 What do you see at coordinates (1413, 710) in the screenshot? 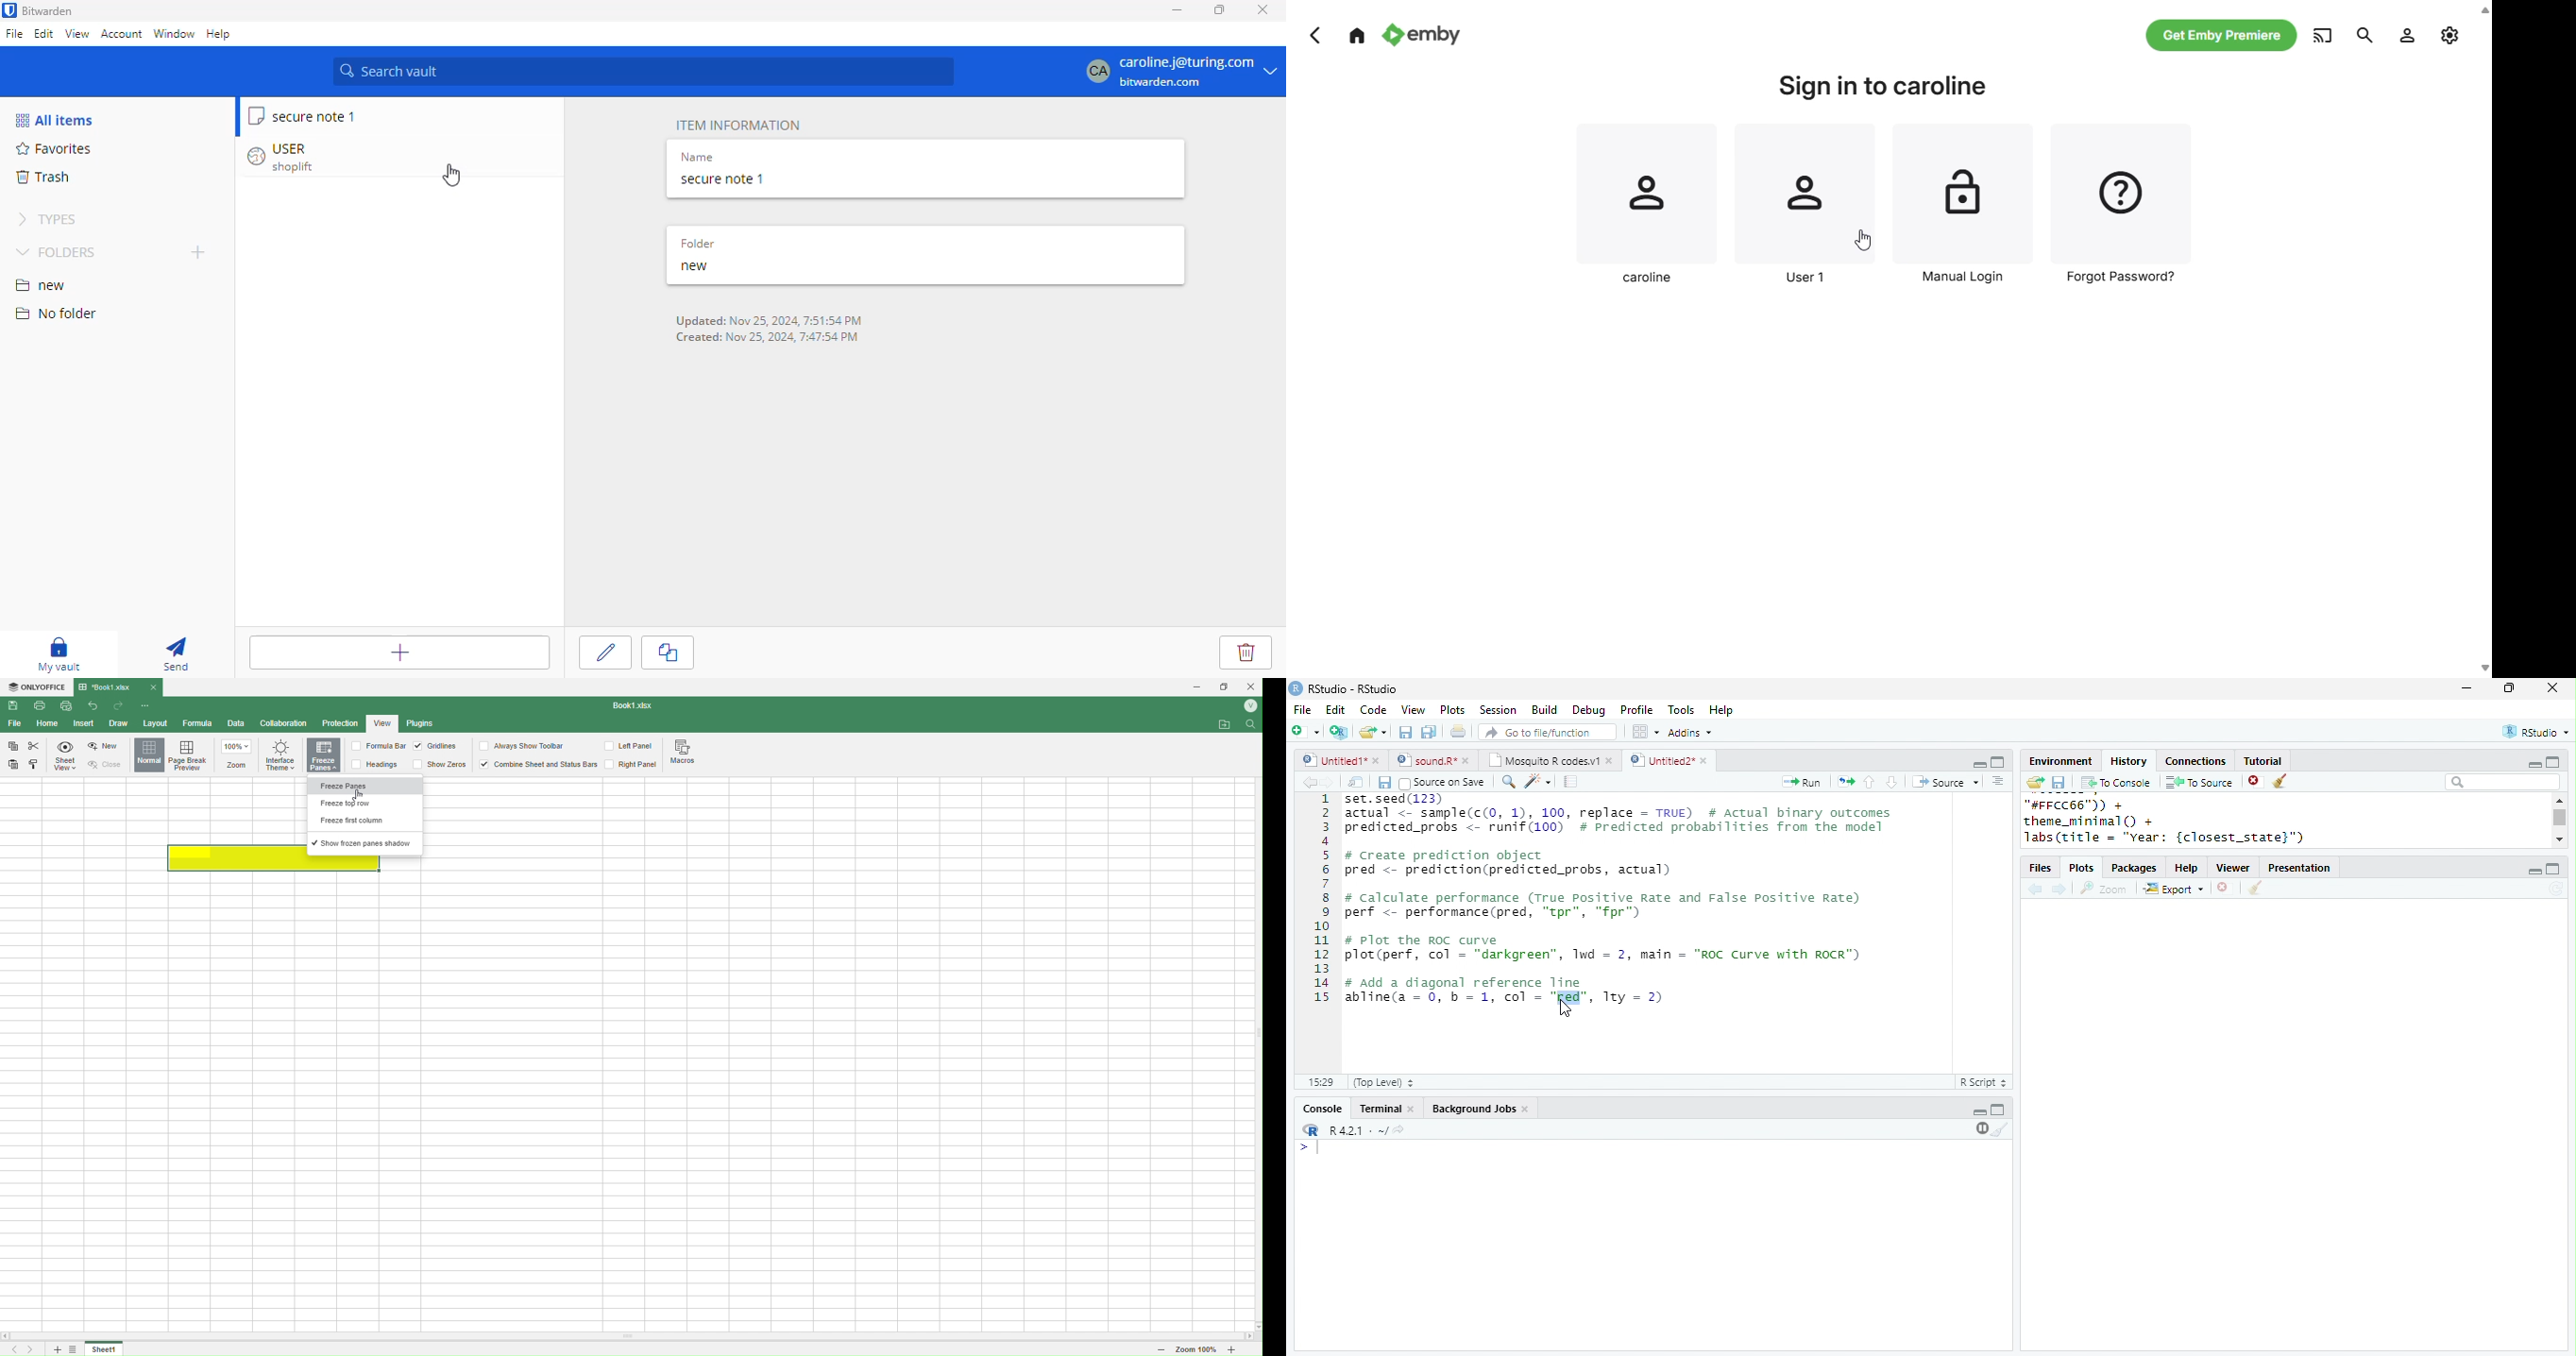
I see `View` at bounding box center [1413, 710].